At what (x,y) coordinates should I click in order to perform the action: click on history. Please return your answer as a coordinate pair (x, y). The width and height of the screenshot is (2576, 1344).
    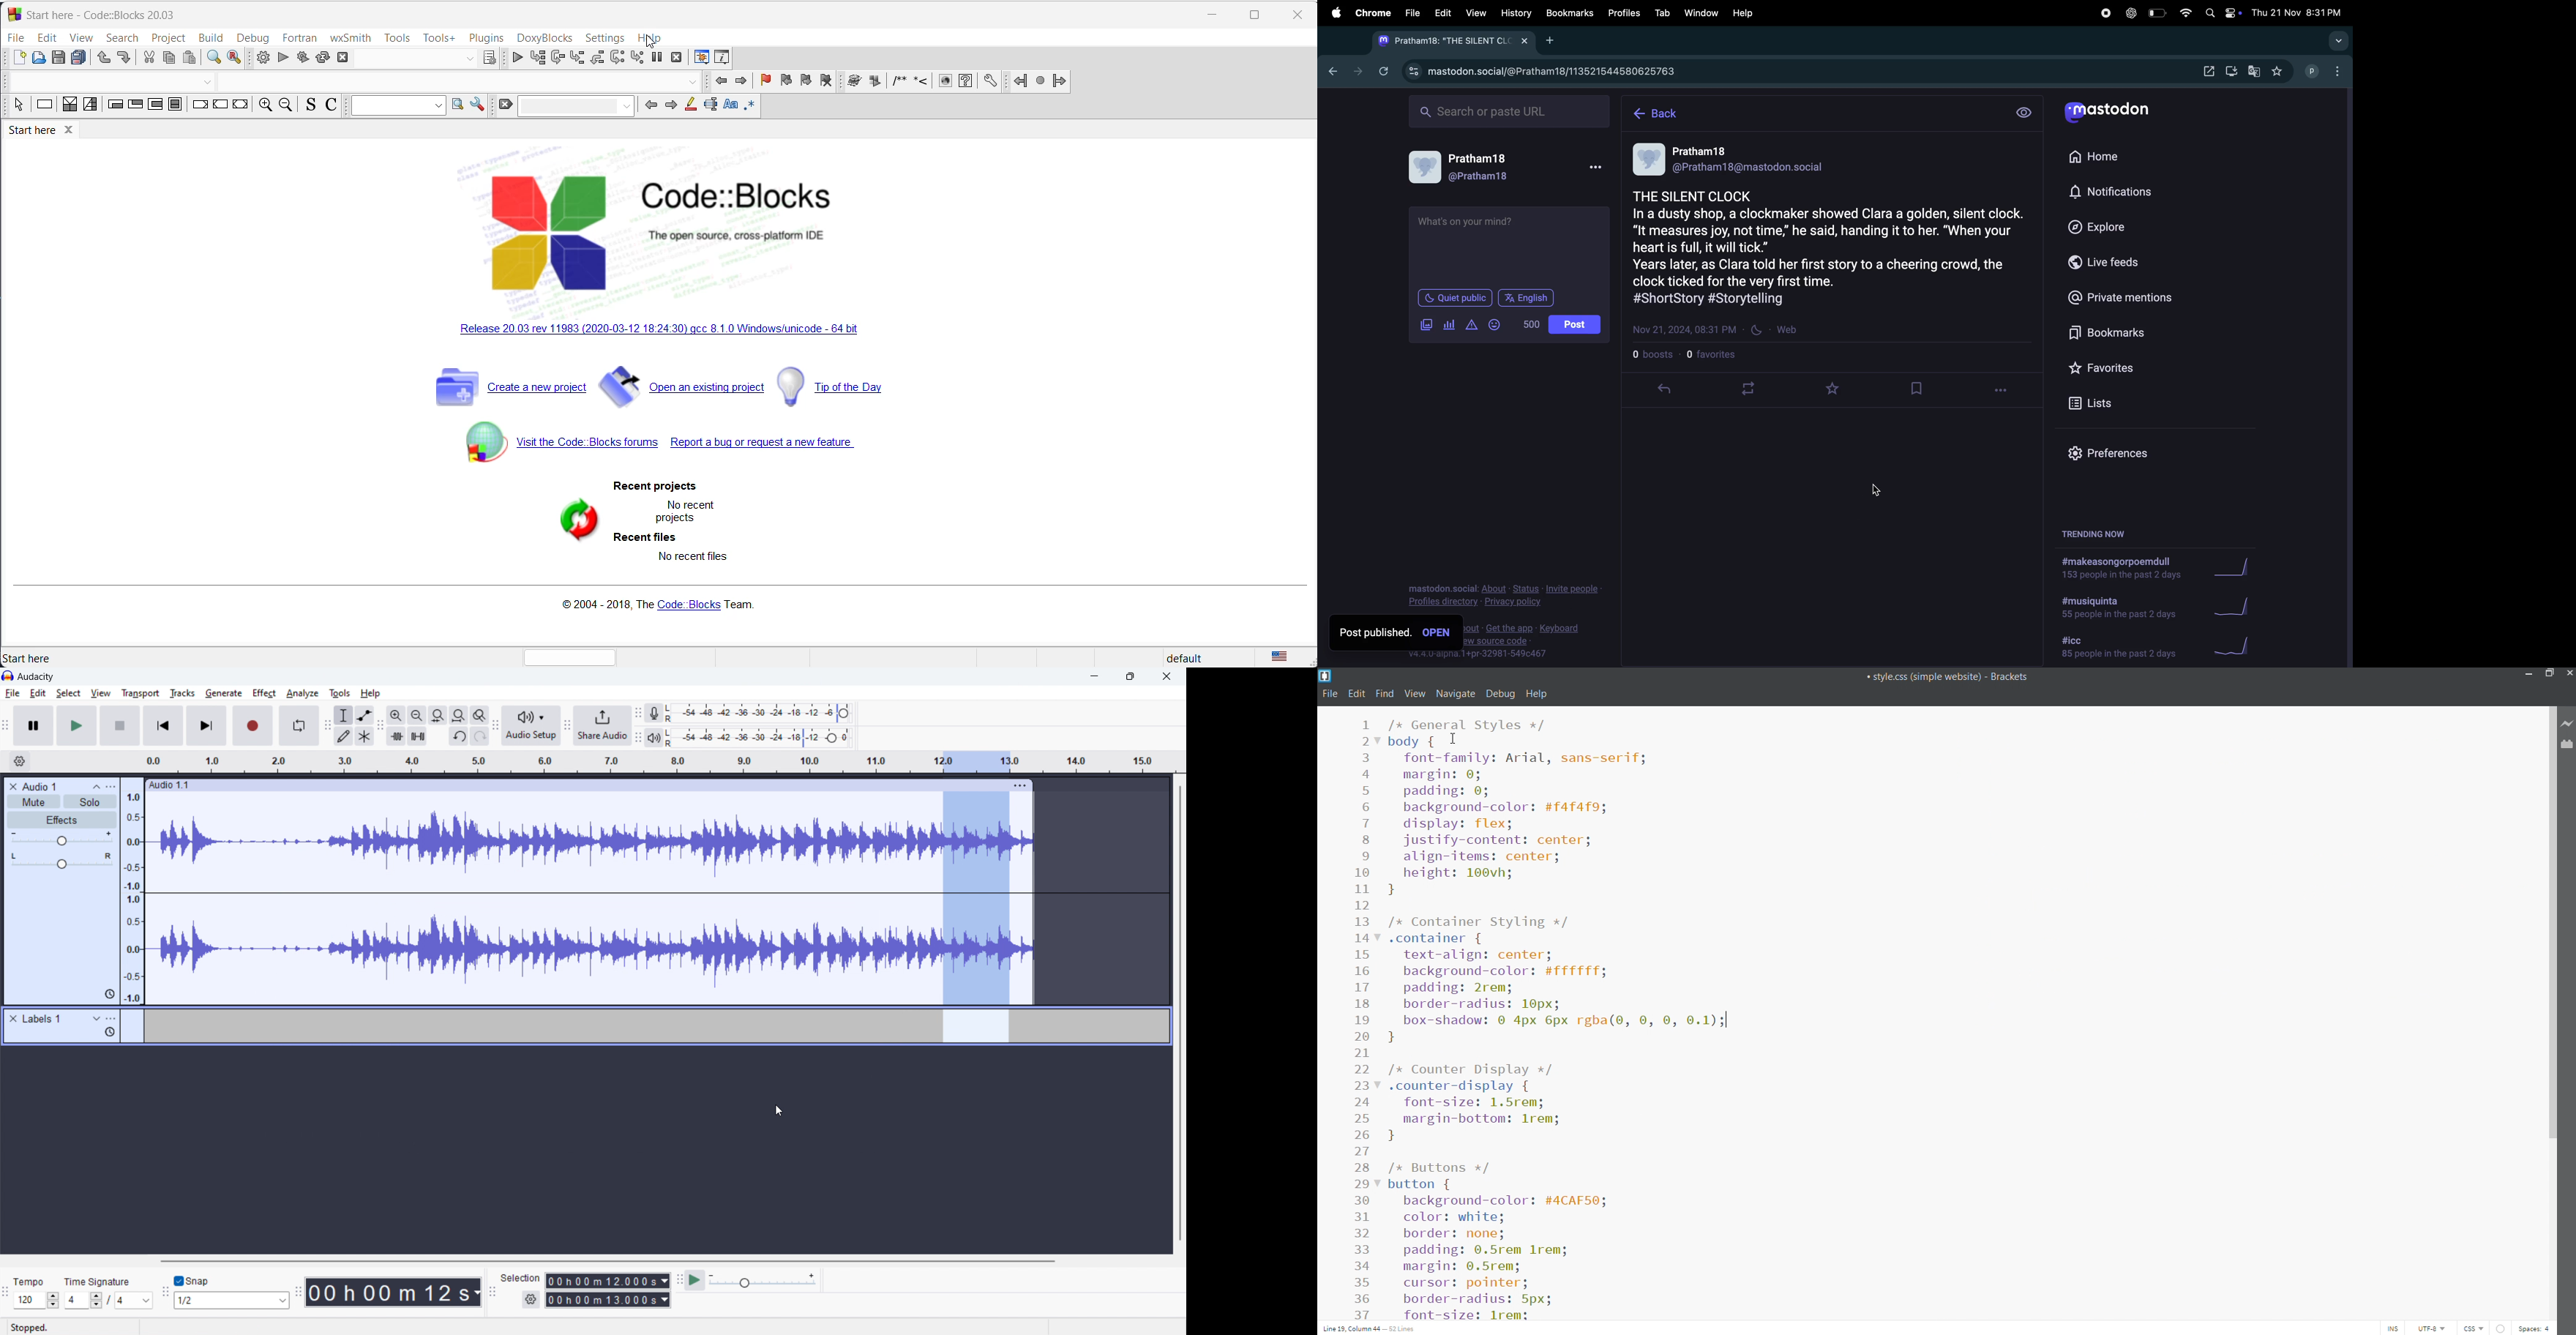
    Looking at the image, I should click on (109, 1033).